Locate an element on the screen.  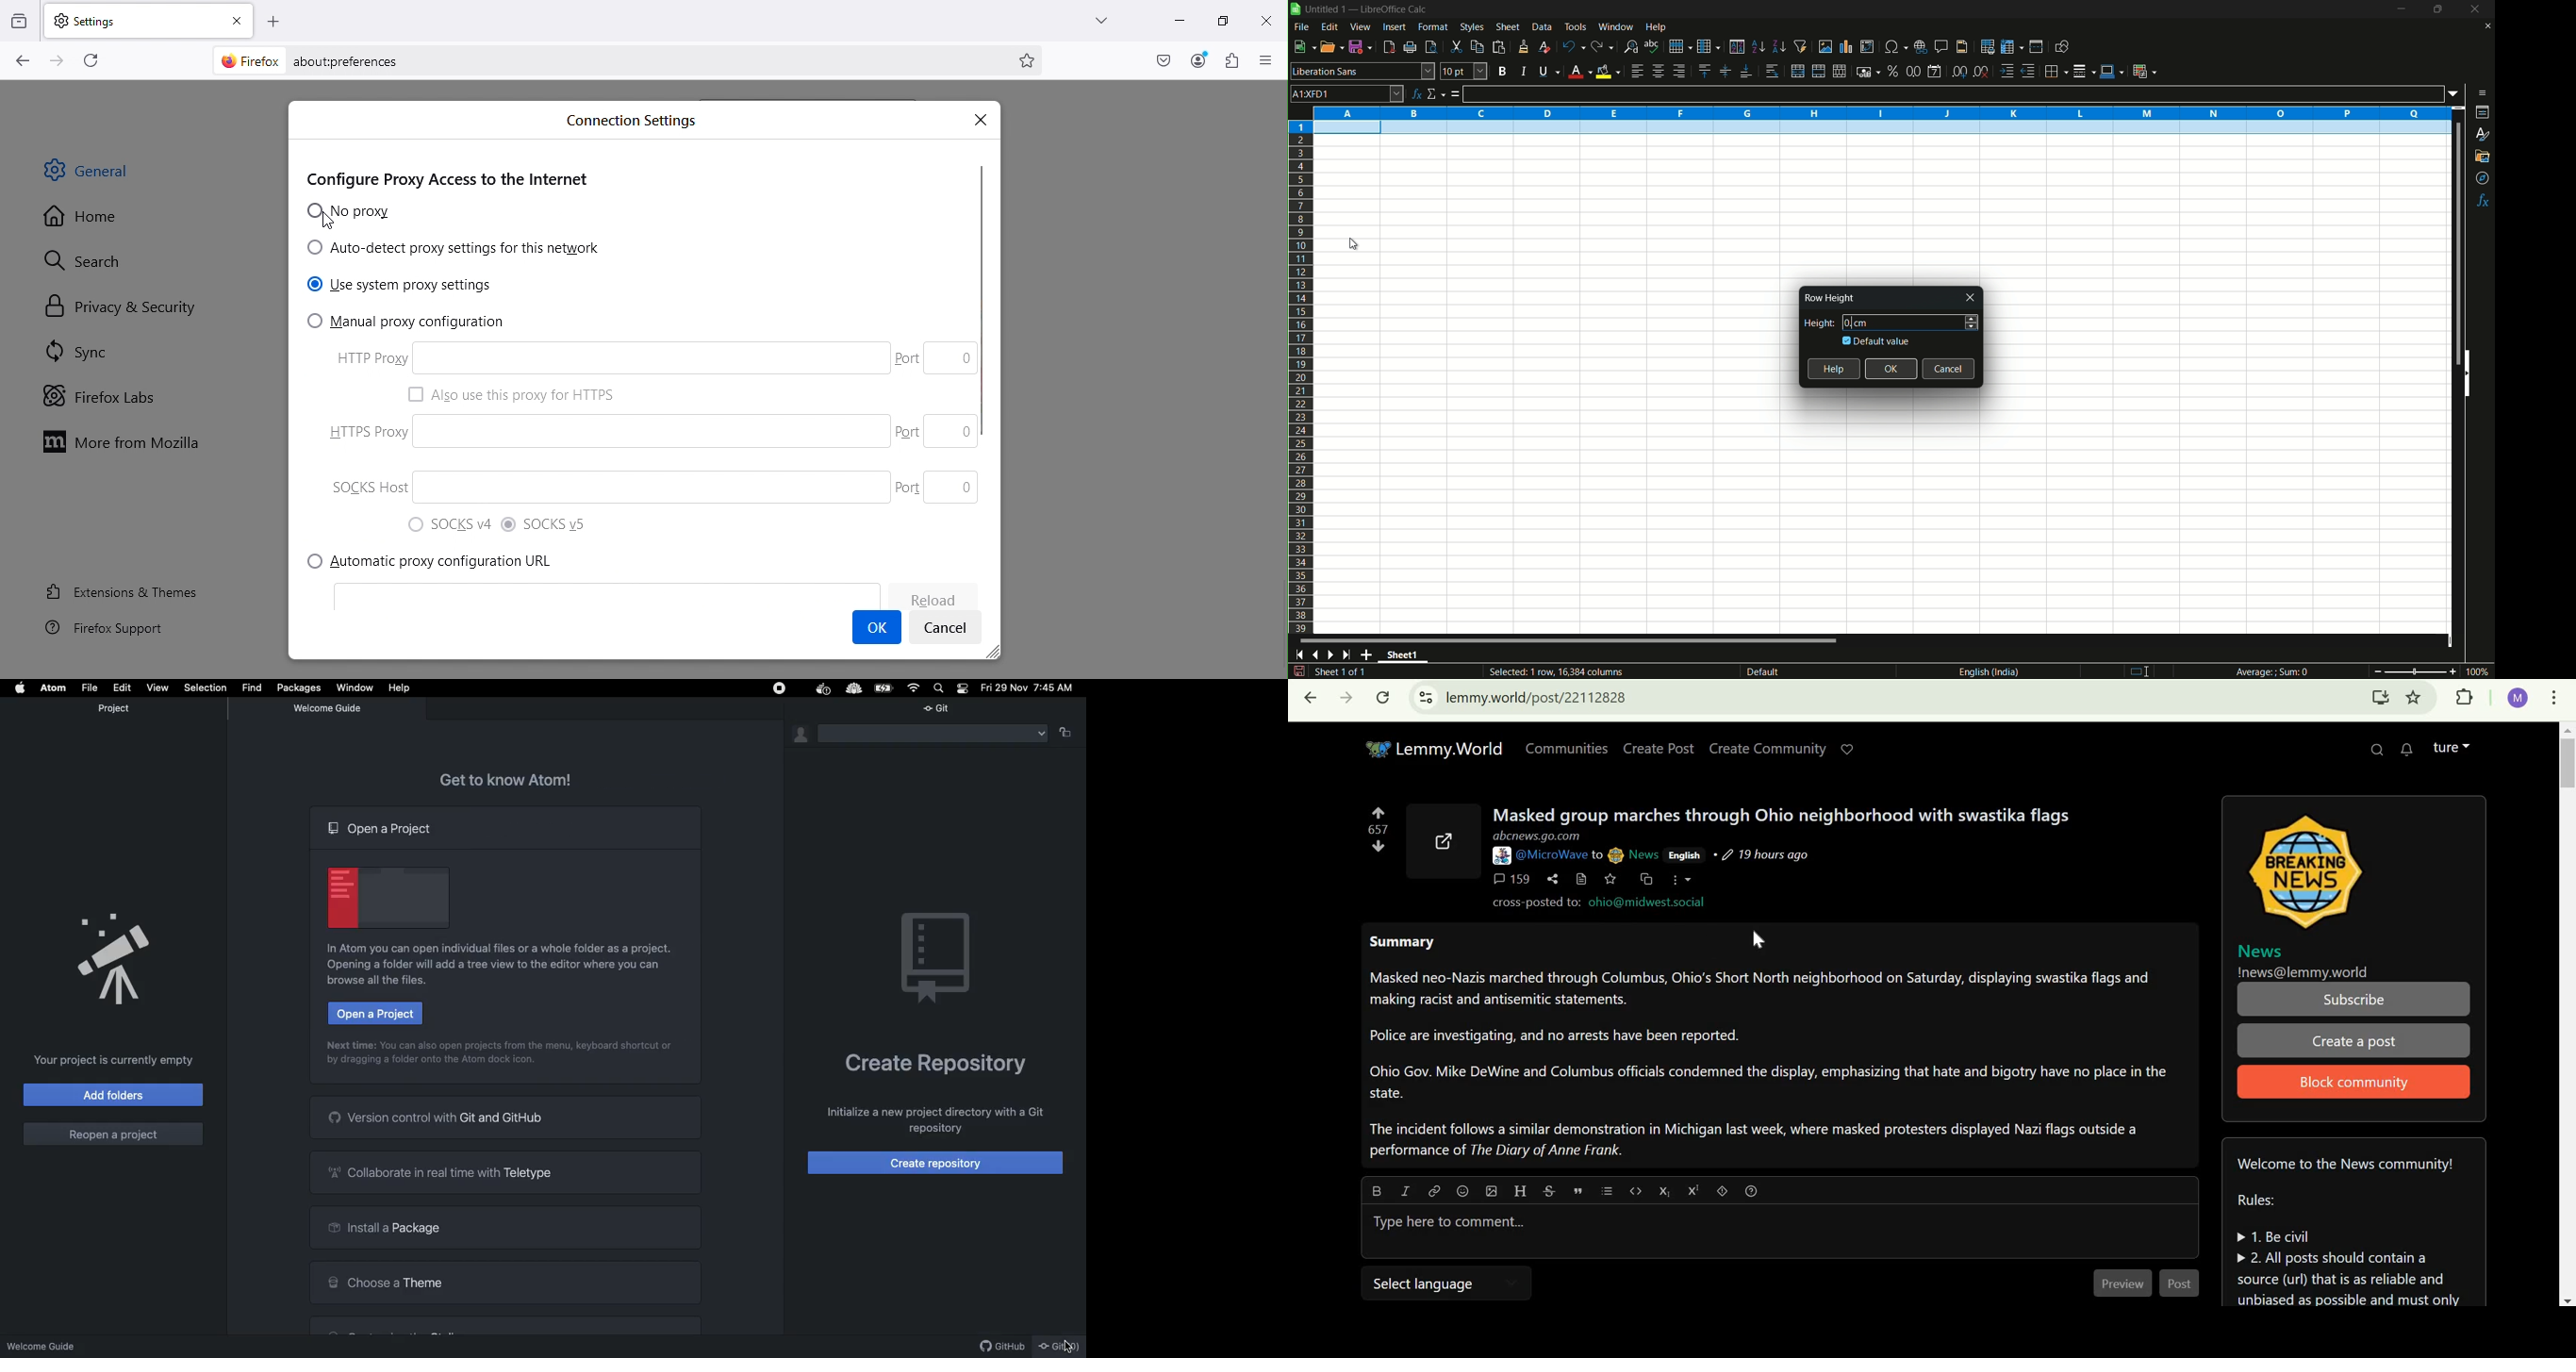
language english(india) is located at coordinates (1985, 671).